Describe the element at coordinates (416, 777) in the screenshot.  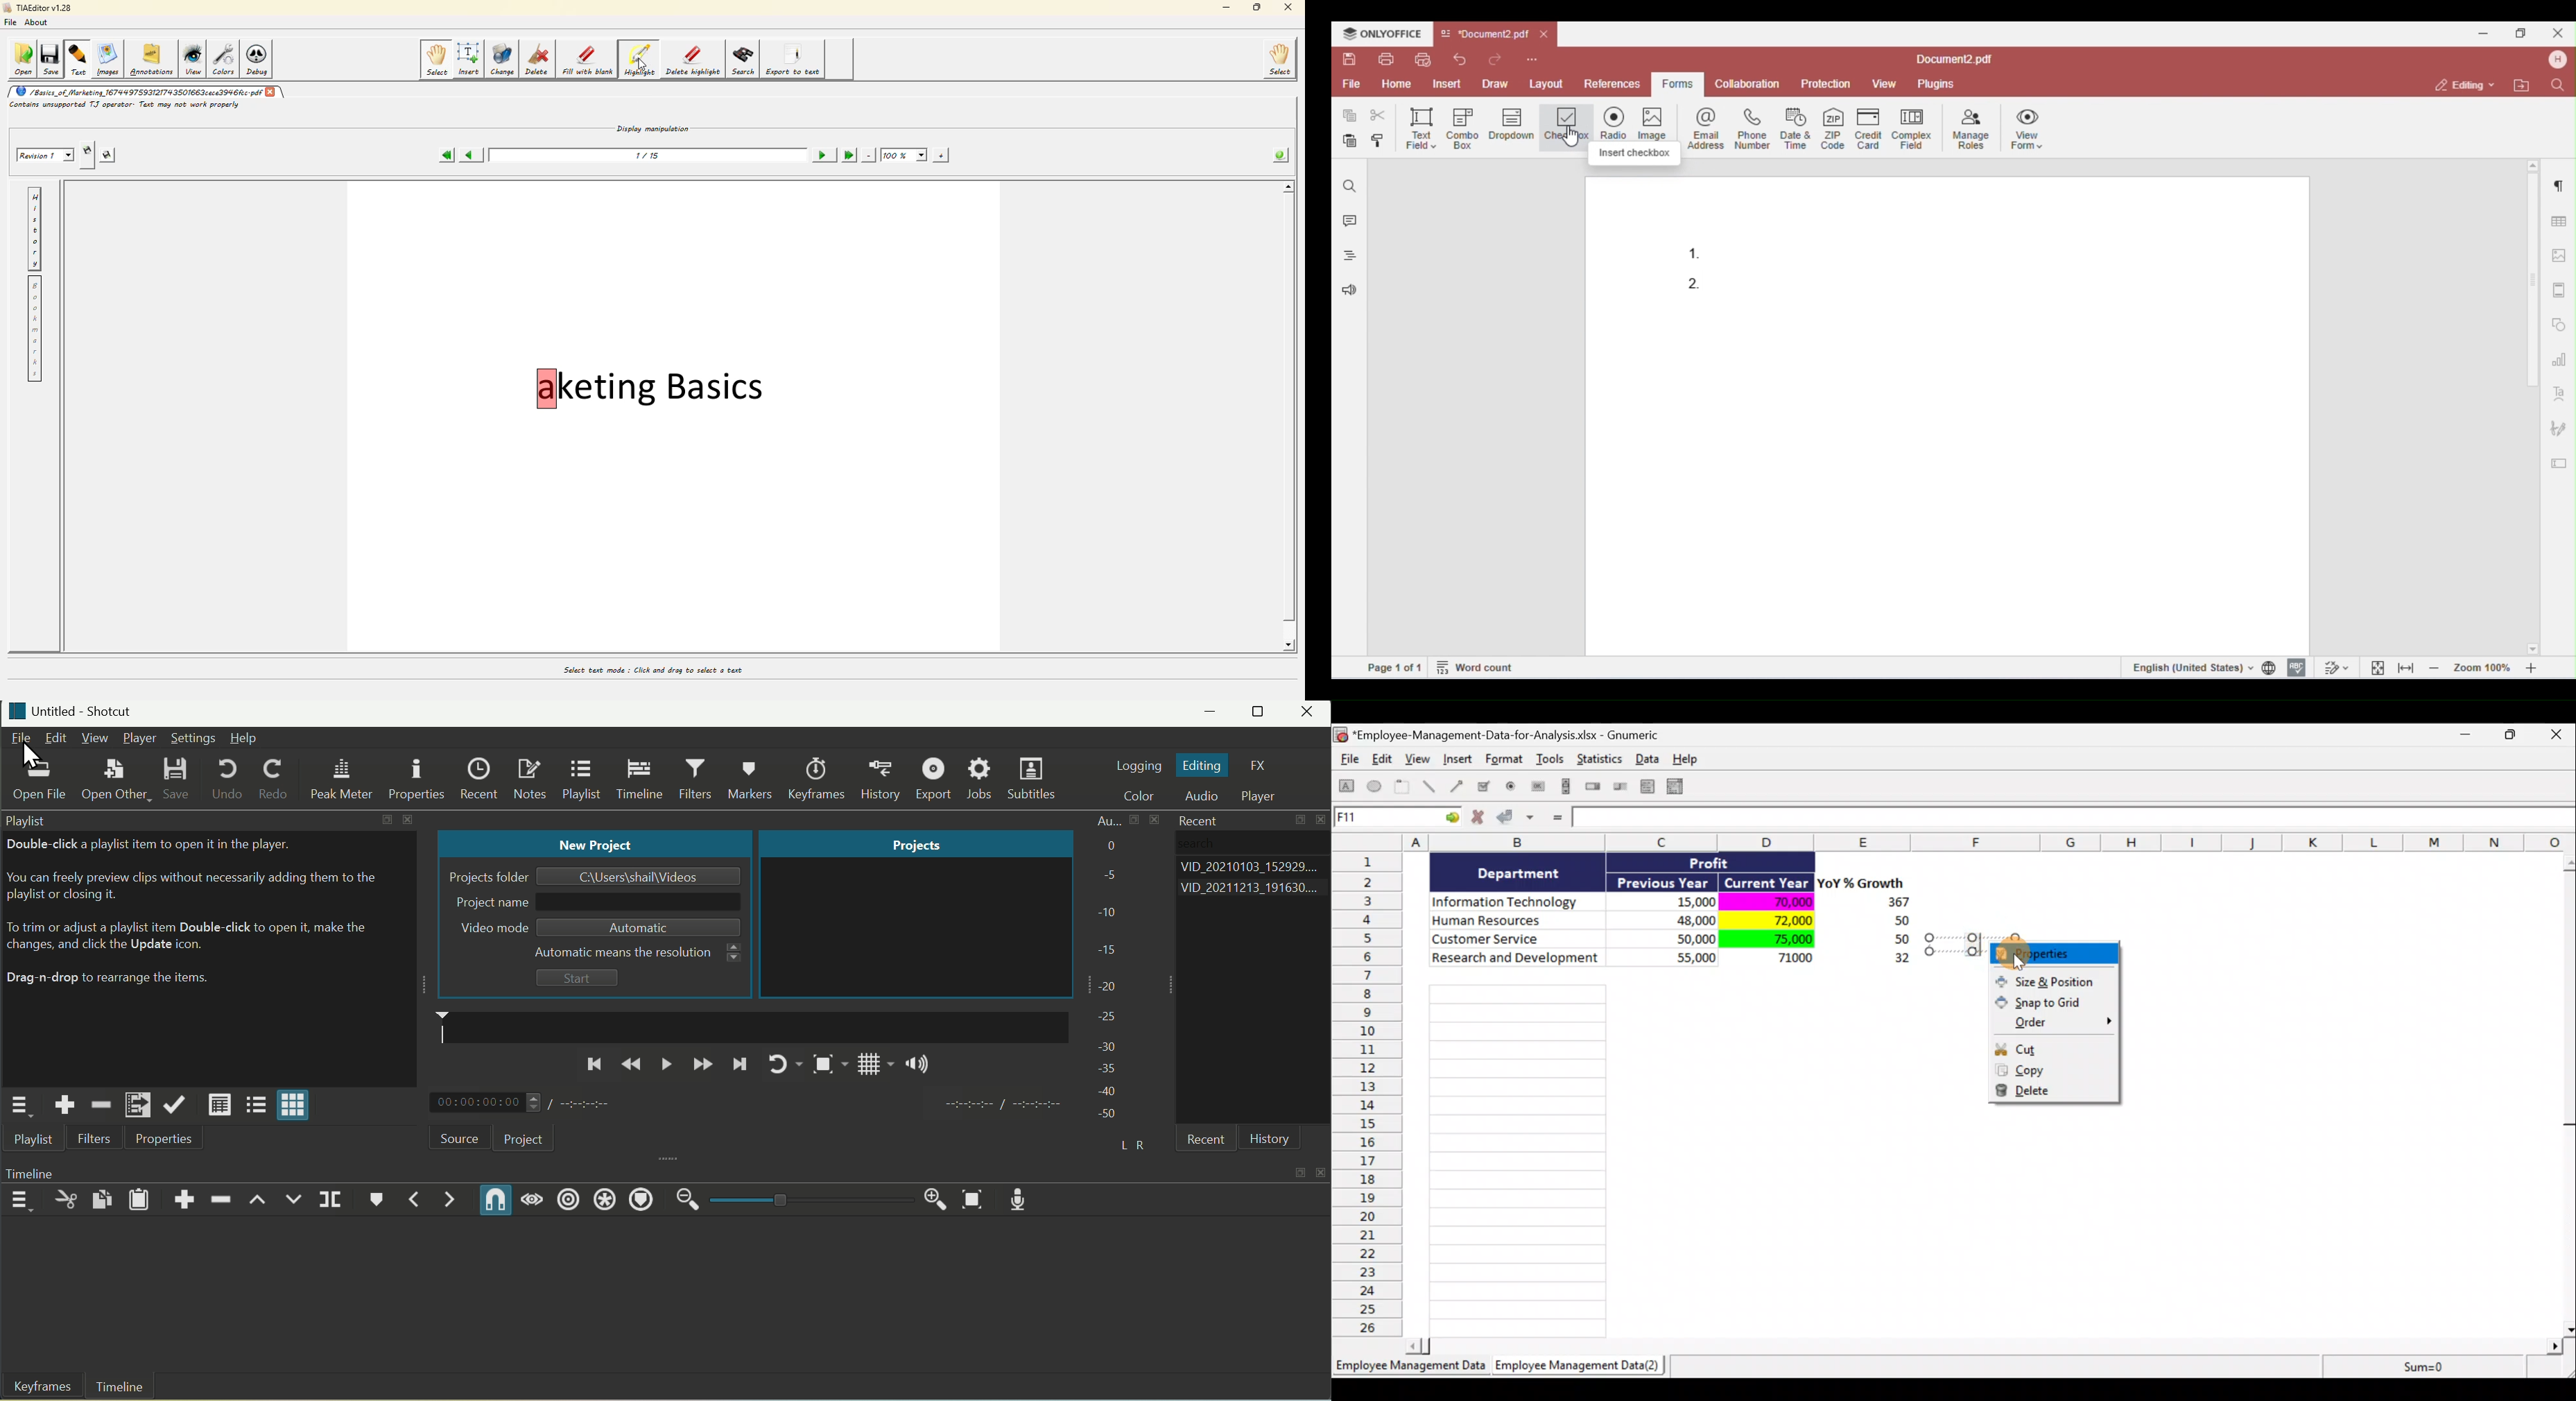
I see `Properties` at that location.